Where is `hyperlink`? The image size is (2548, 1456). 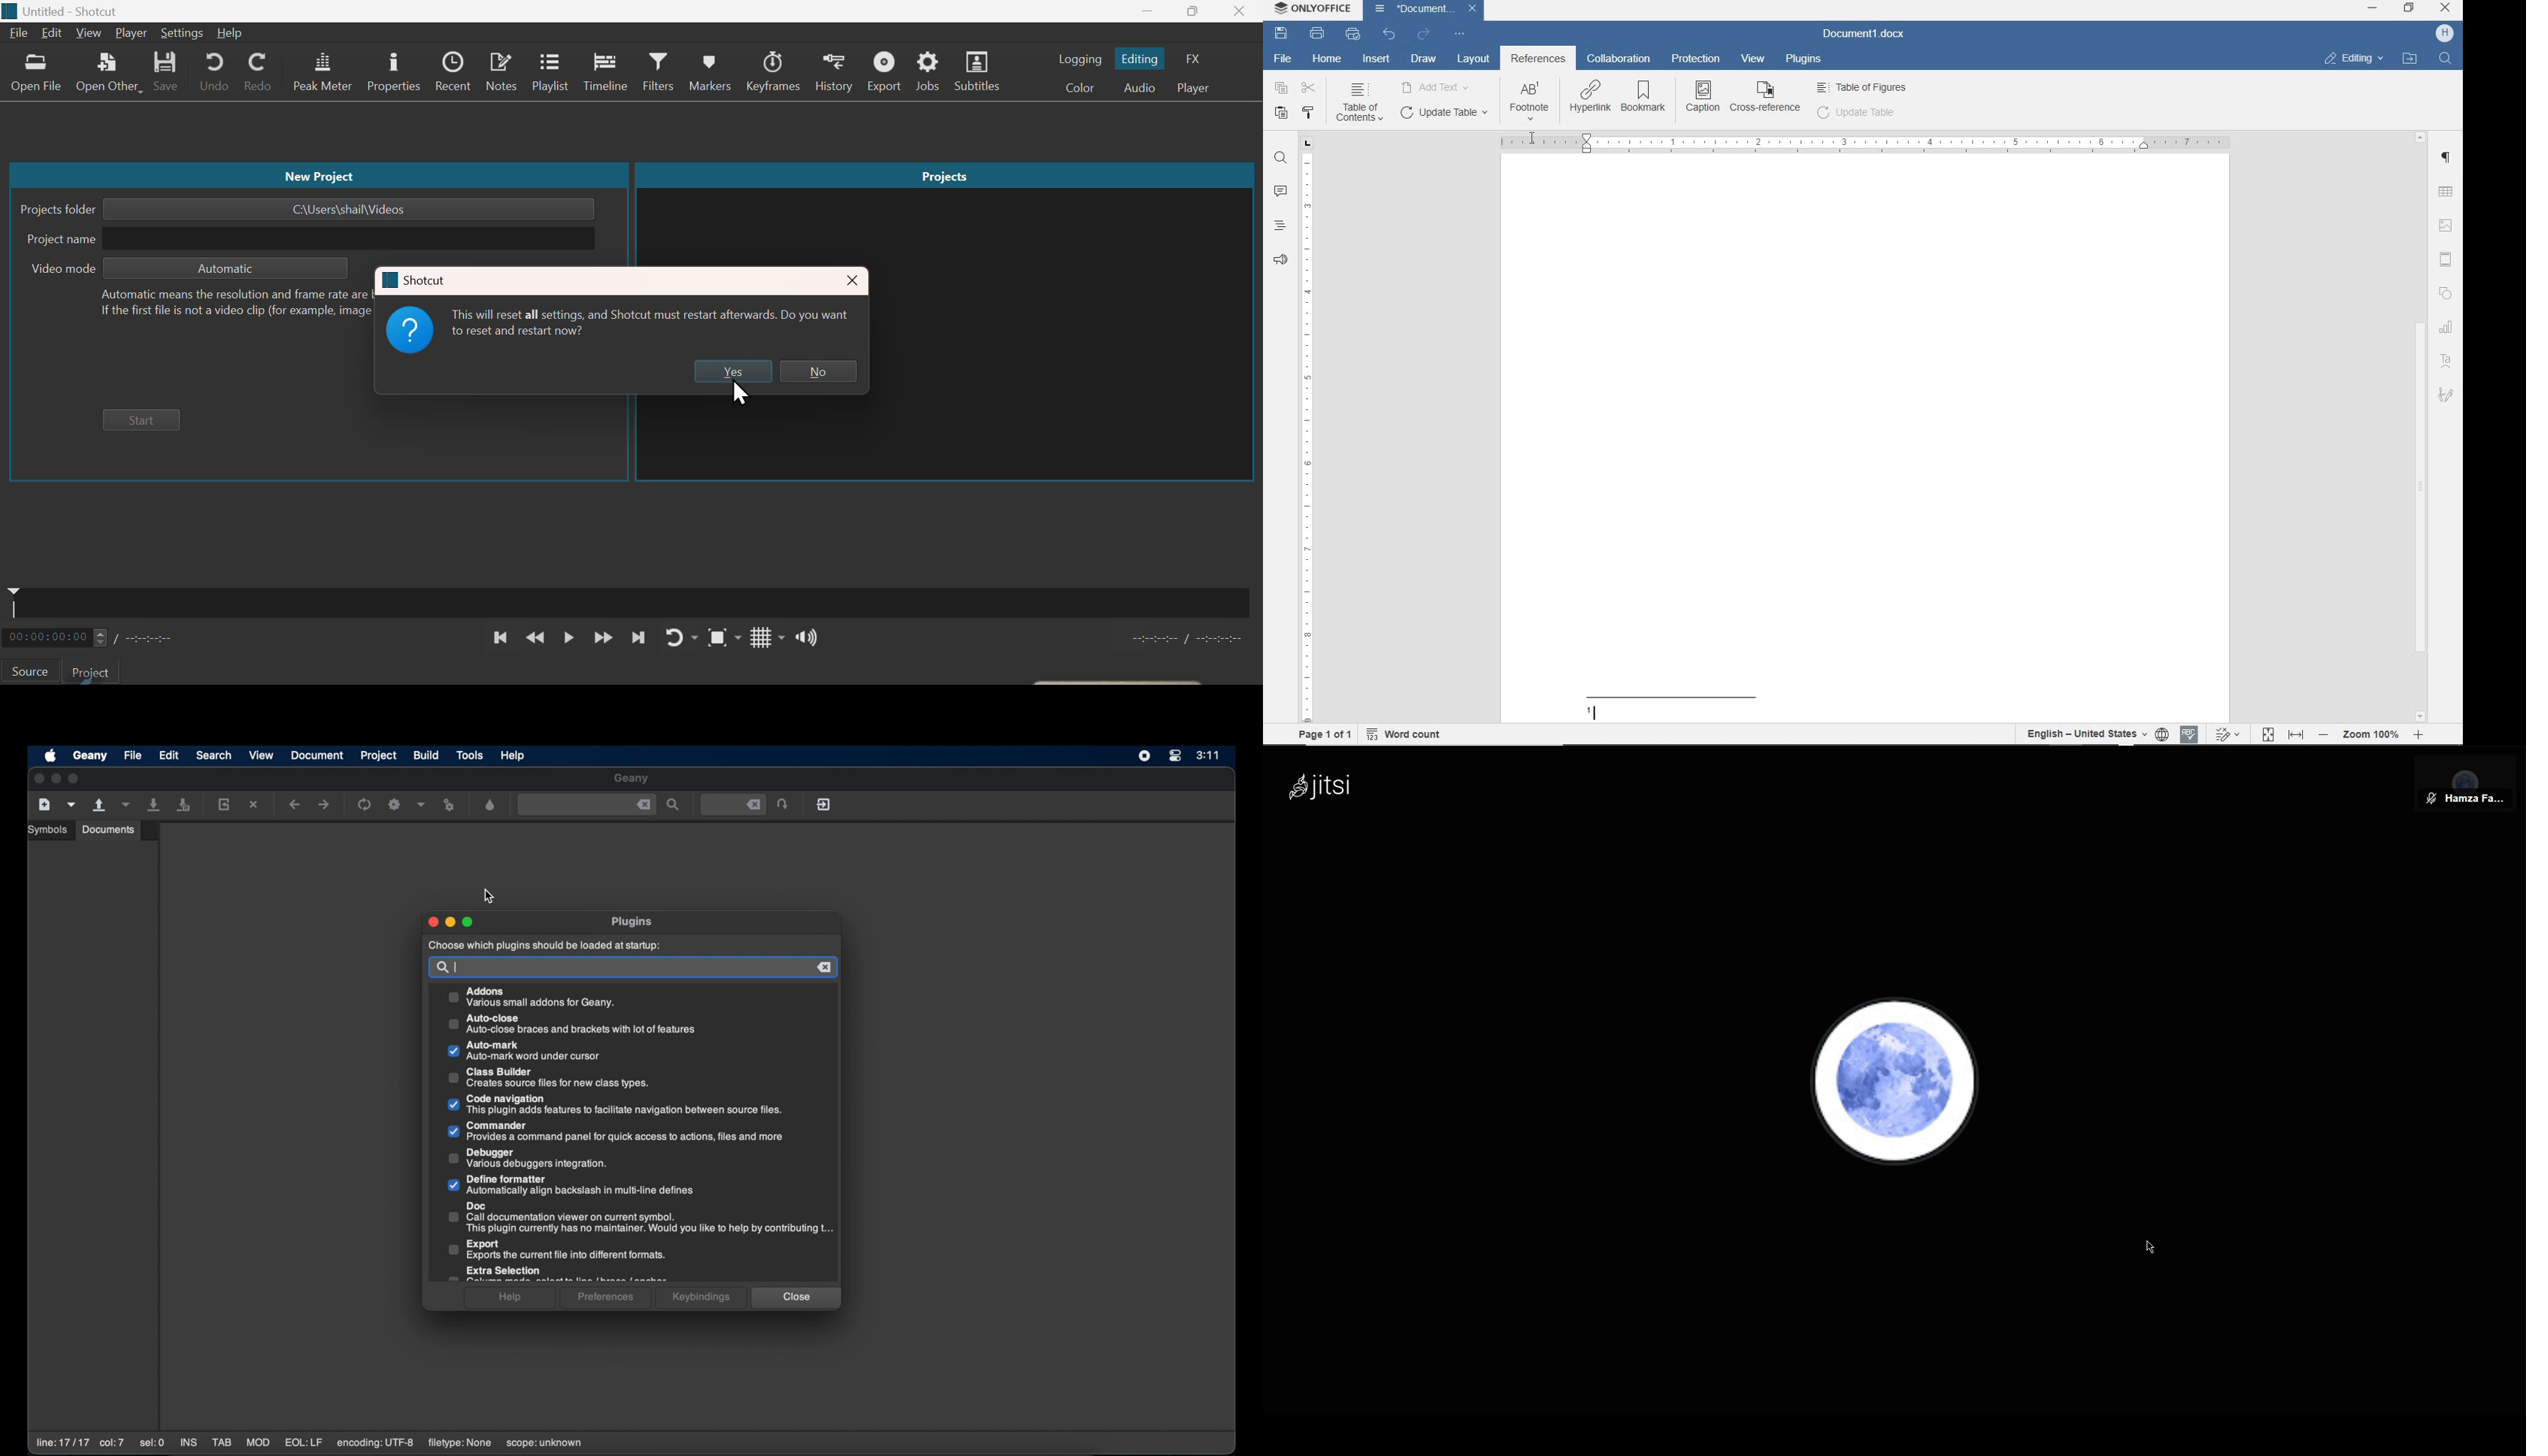
hyperlink is located at coordinates (1590, 98).